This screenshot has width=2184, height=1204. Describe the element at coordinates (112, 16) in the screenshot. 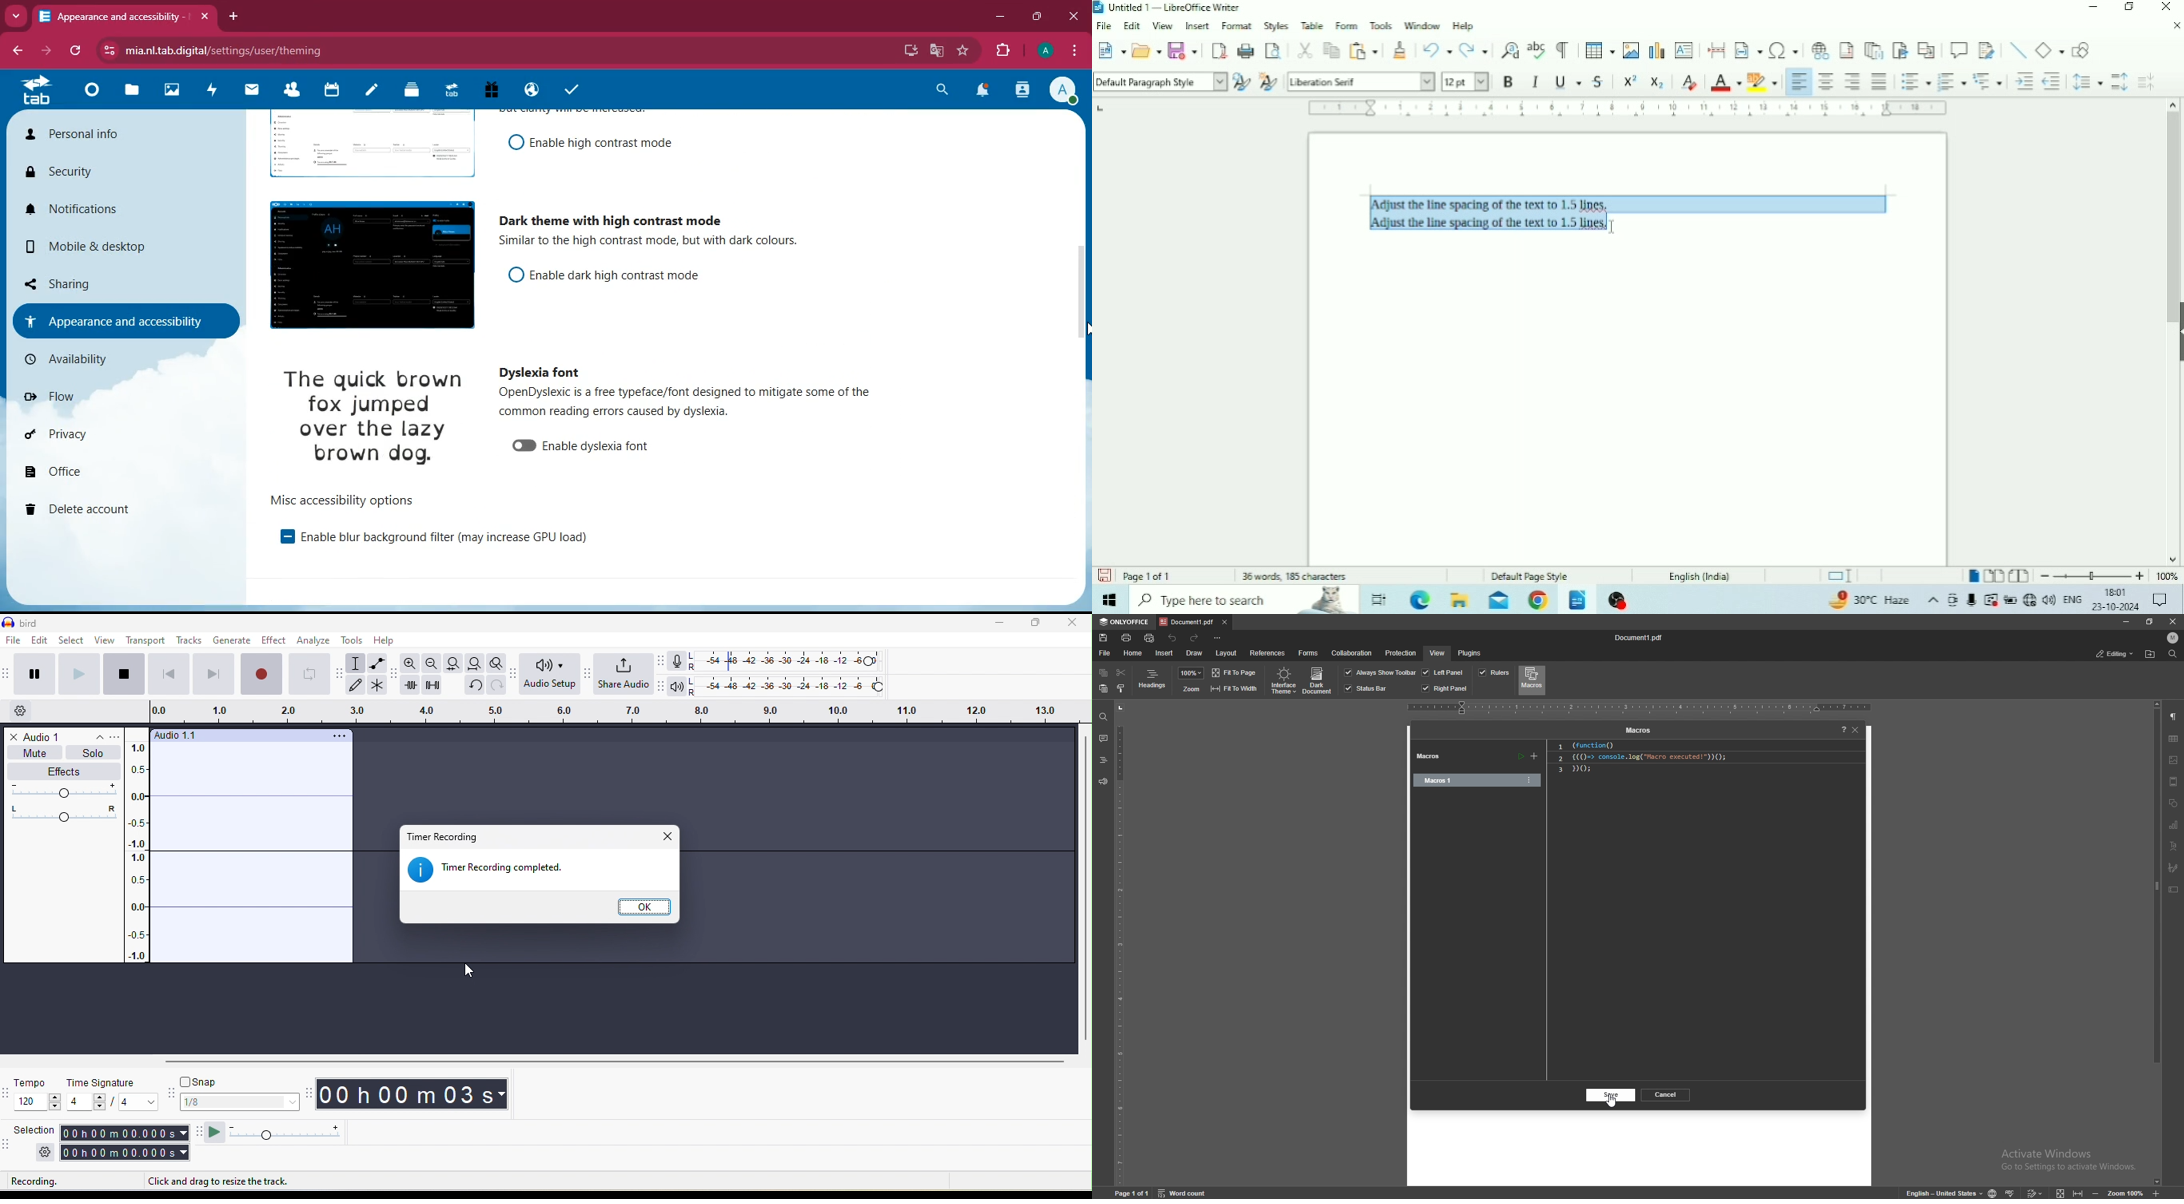

I see `tab` at that location.